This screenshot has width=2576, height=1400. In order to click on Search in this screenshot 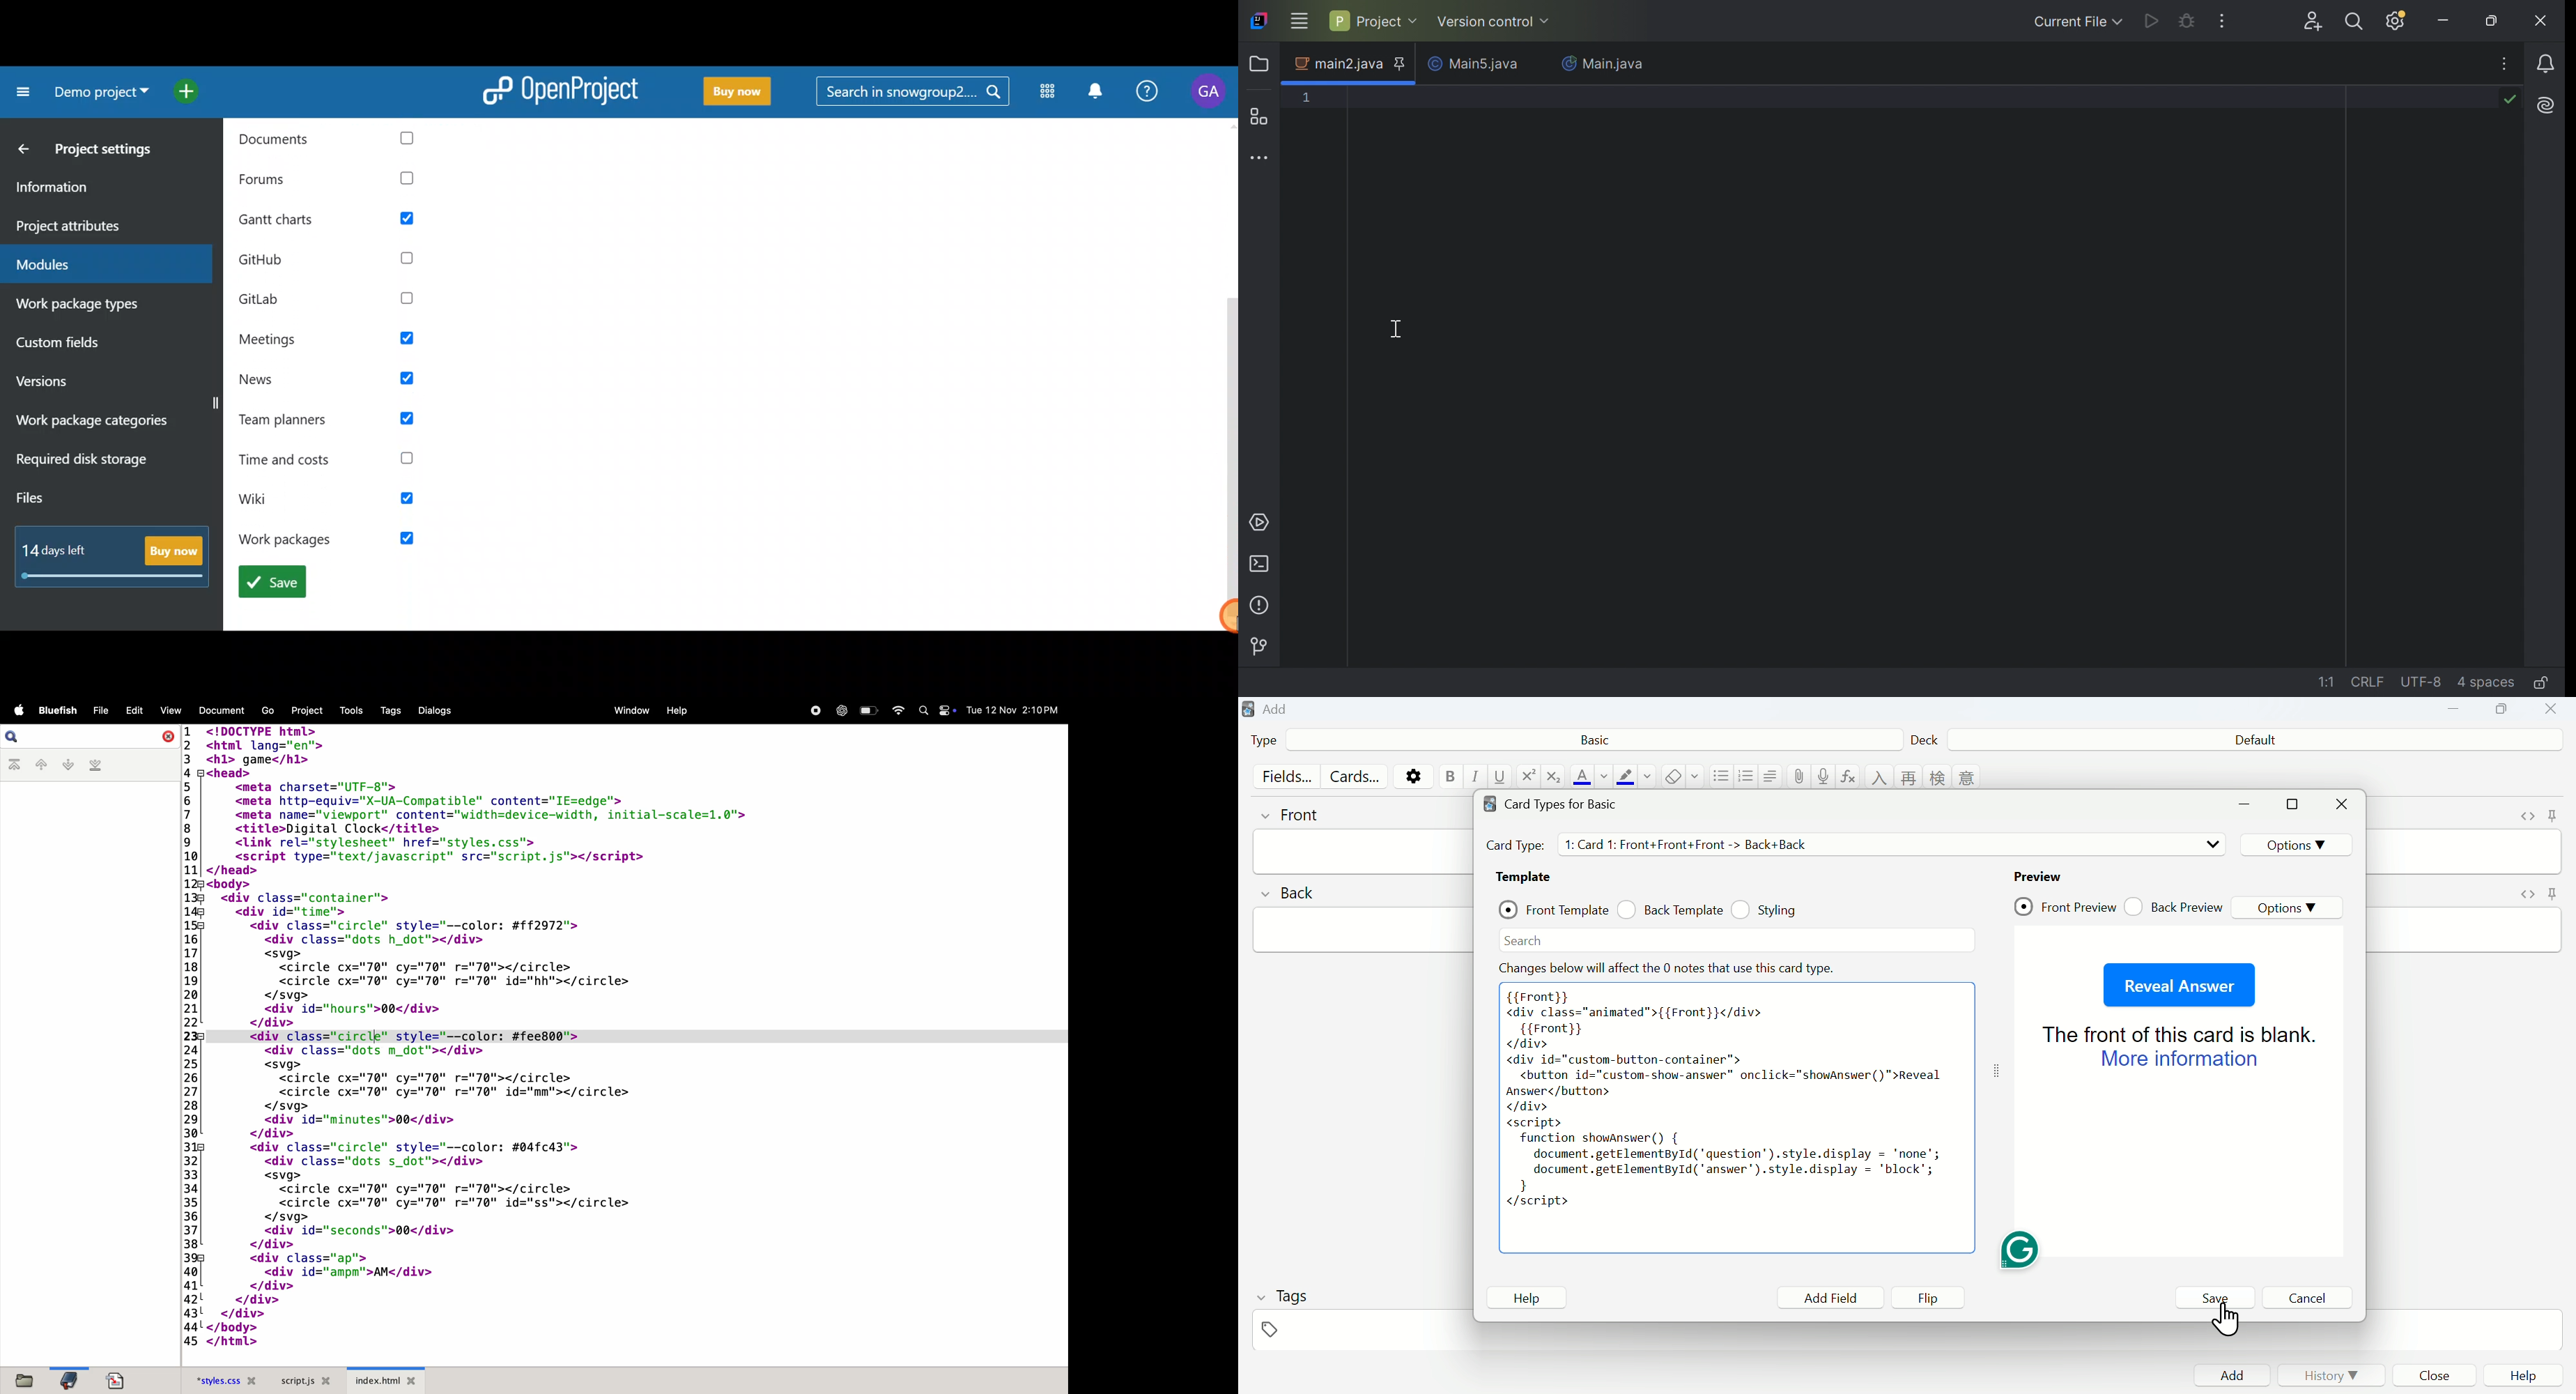, I will do `click(925, 712)`.